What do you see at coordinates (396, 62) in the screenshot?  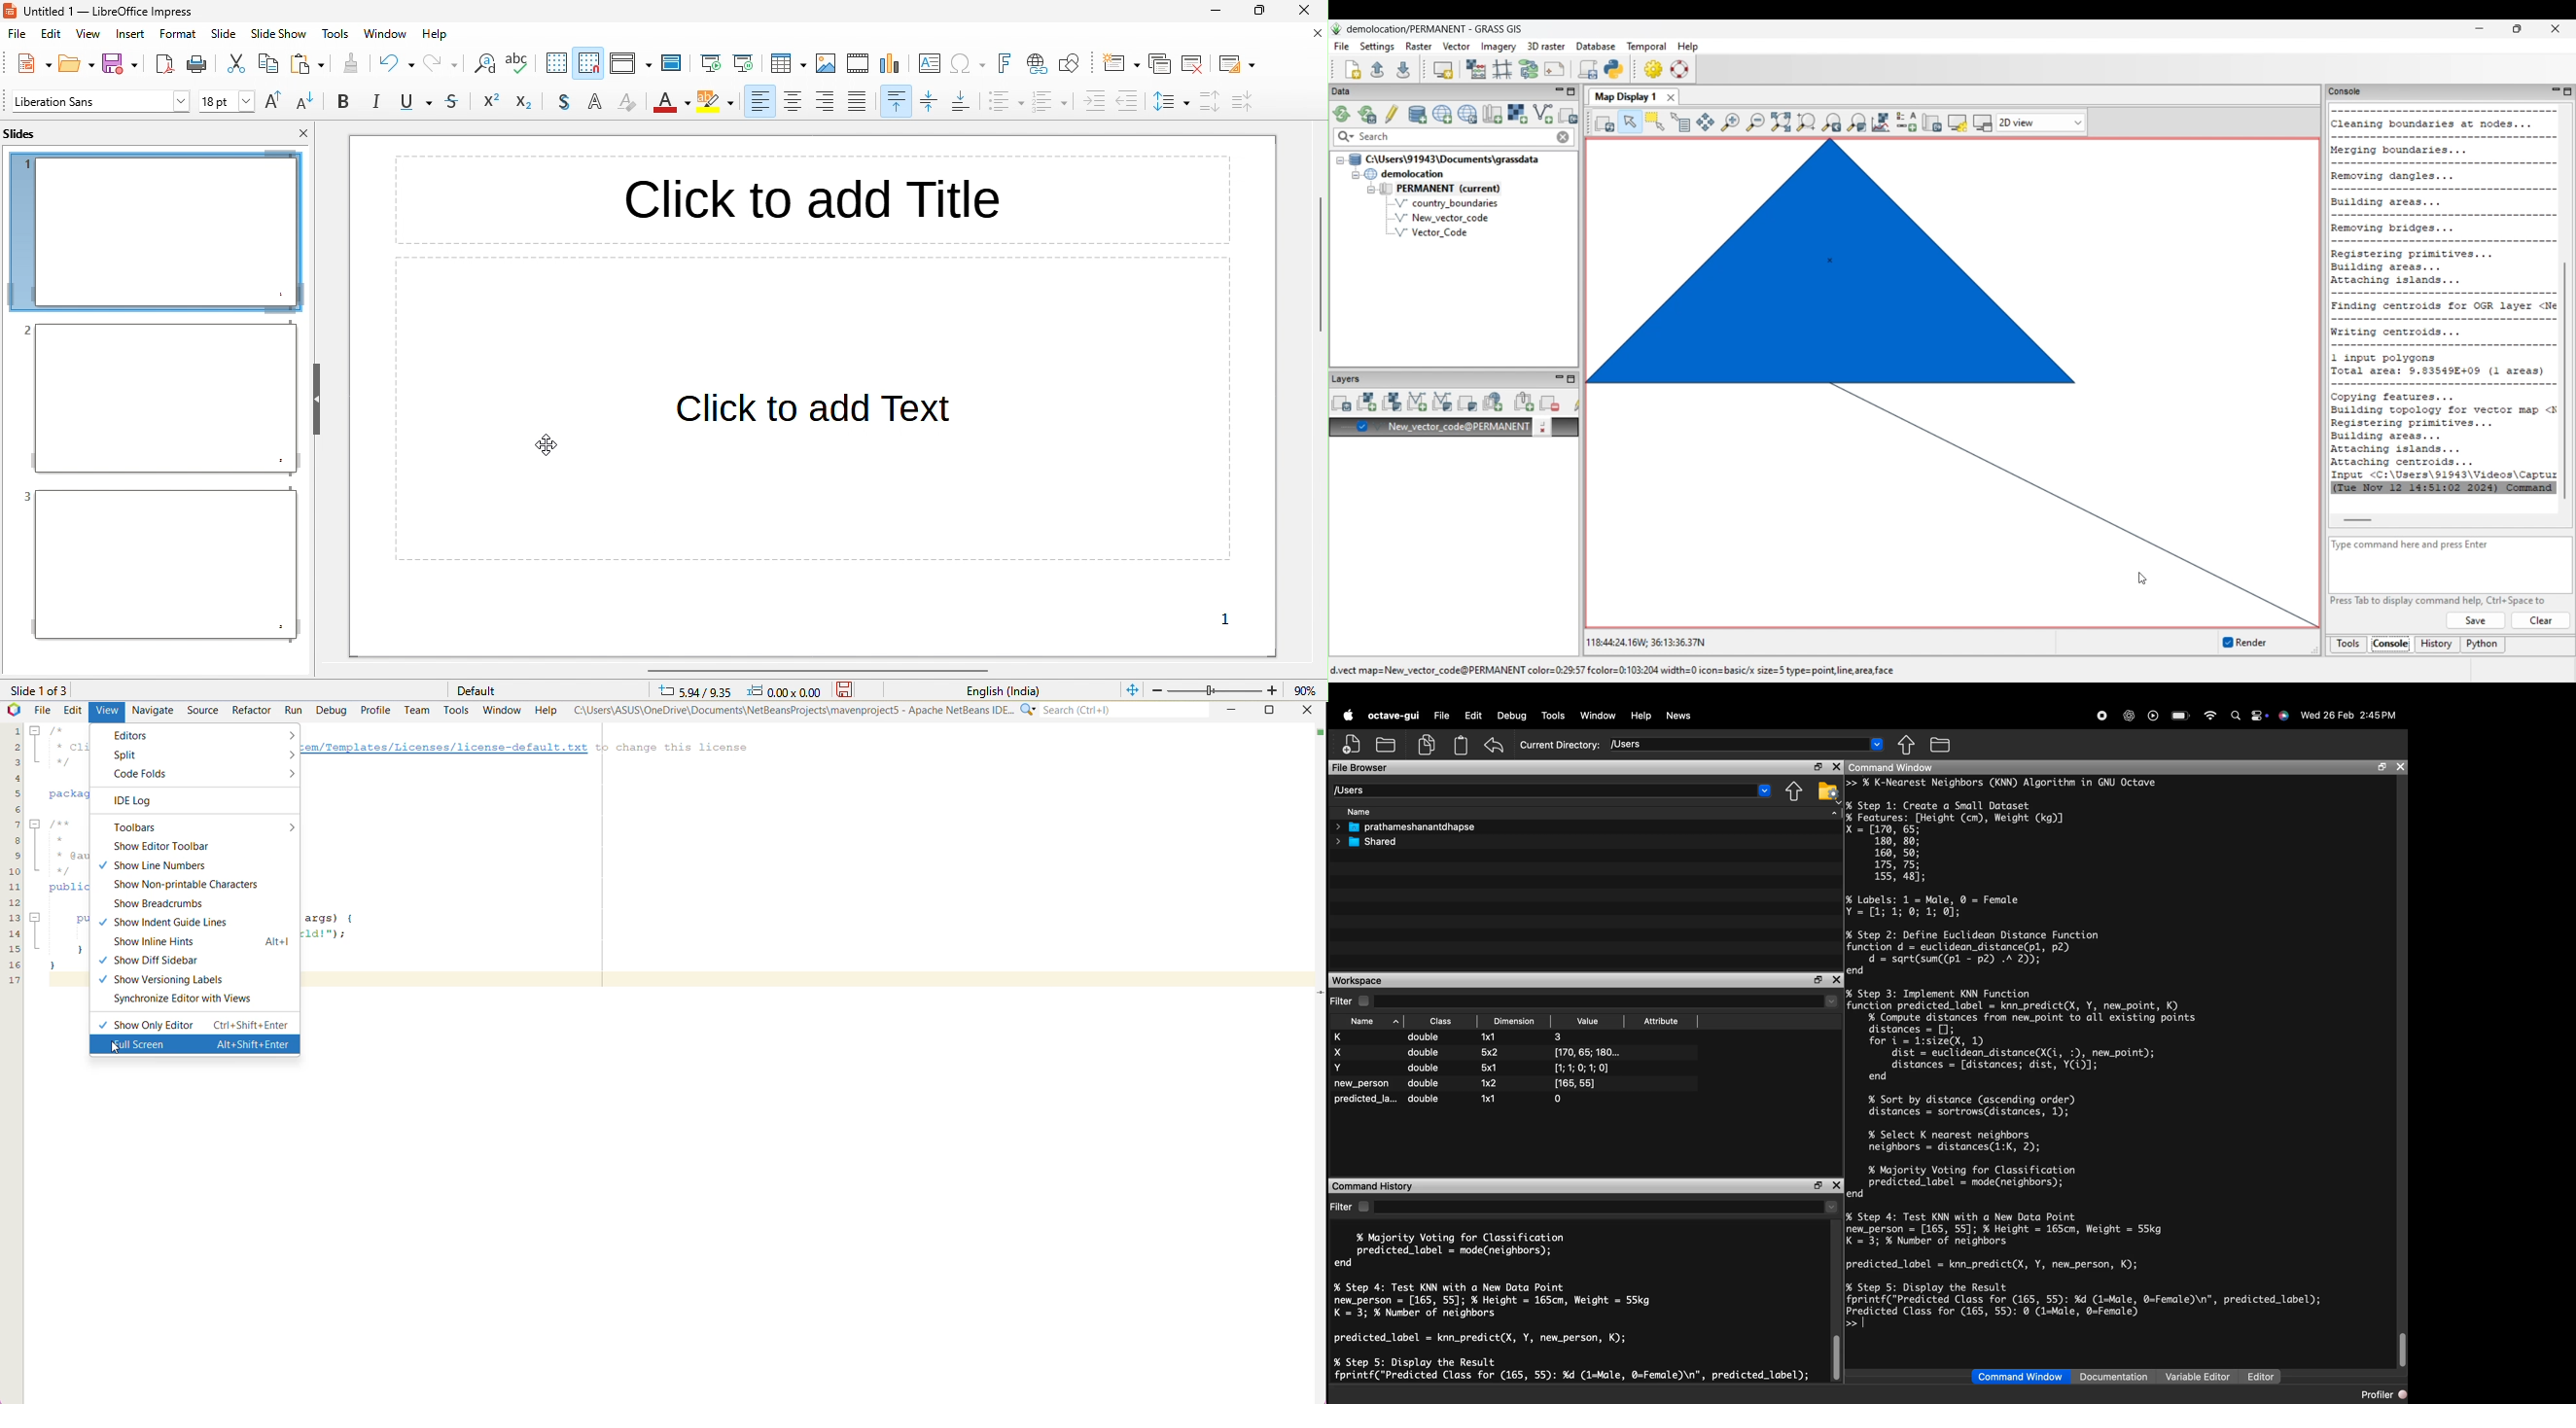 I see `undo` at bounding box center [396, 62].